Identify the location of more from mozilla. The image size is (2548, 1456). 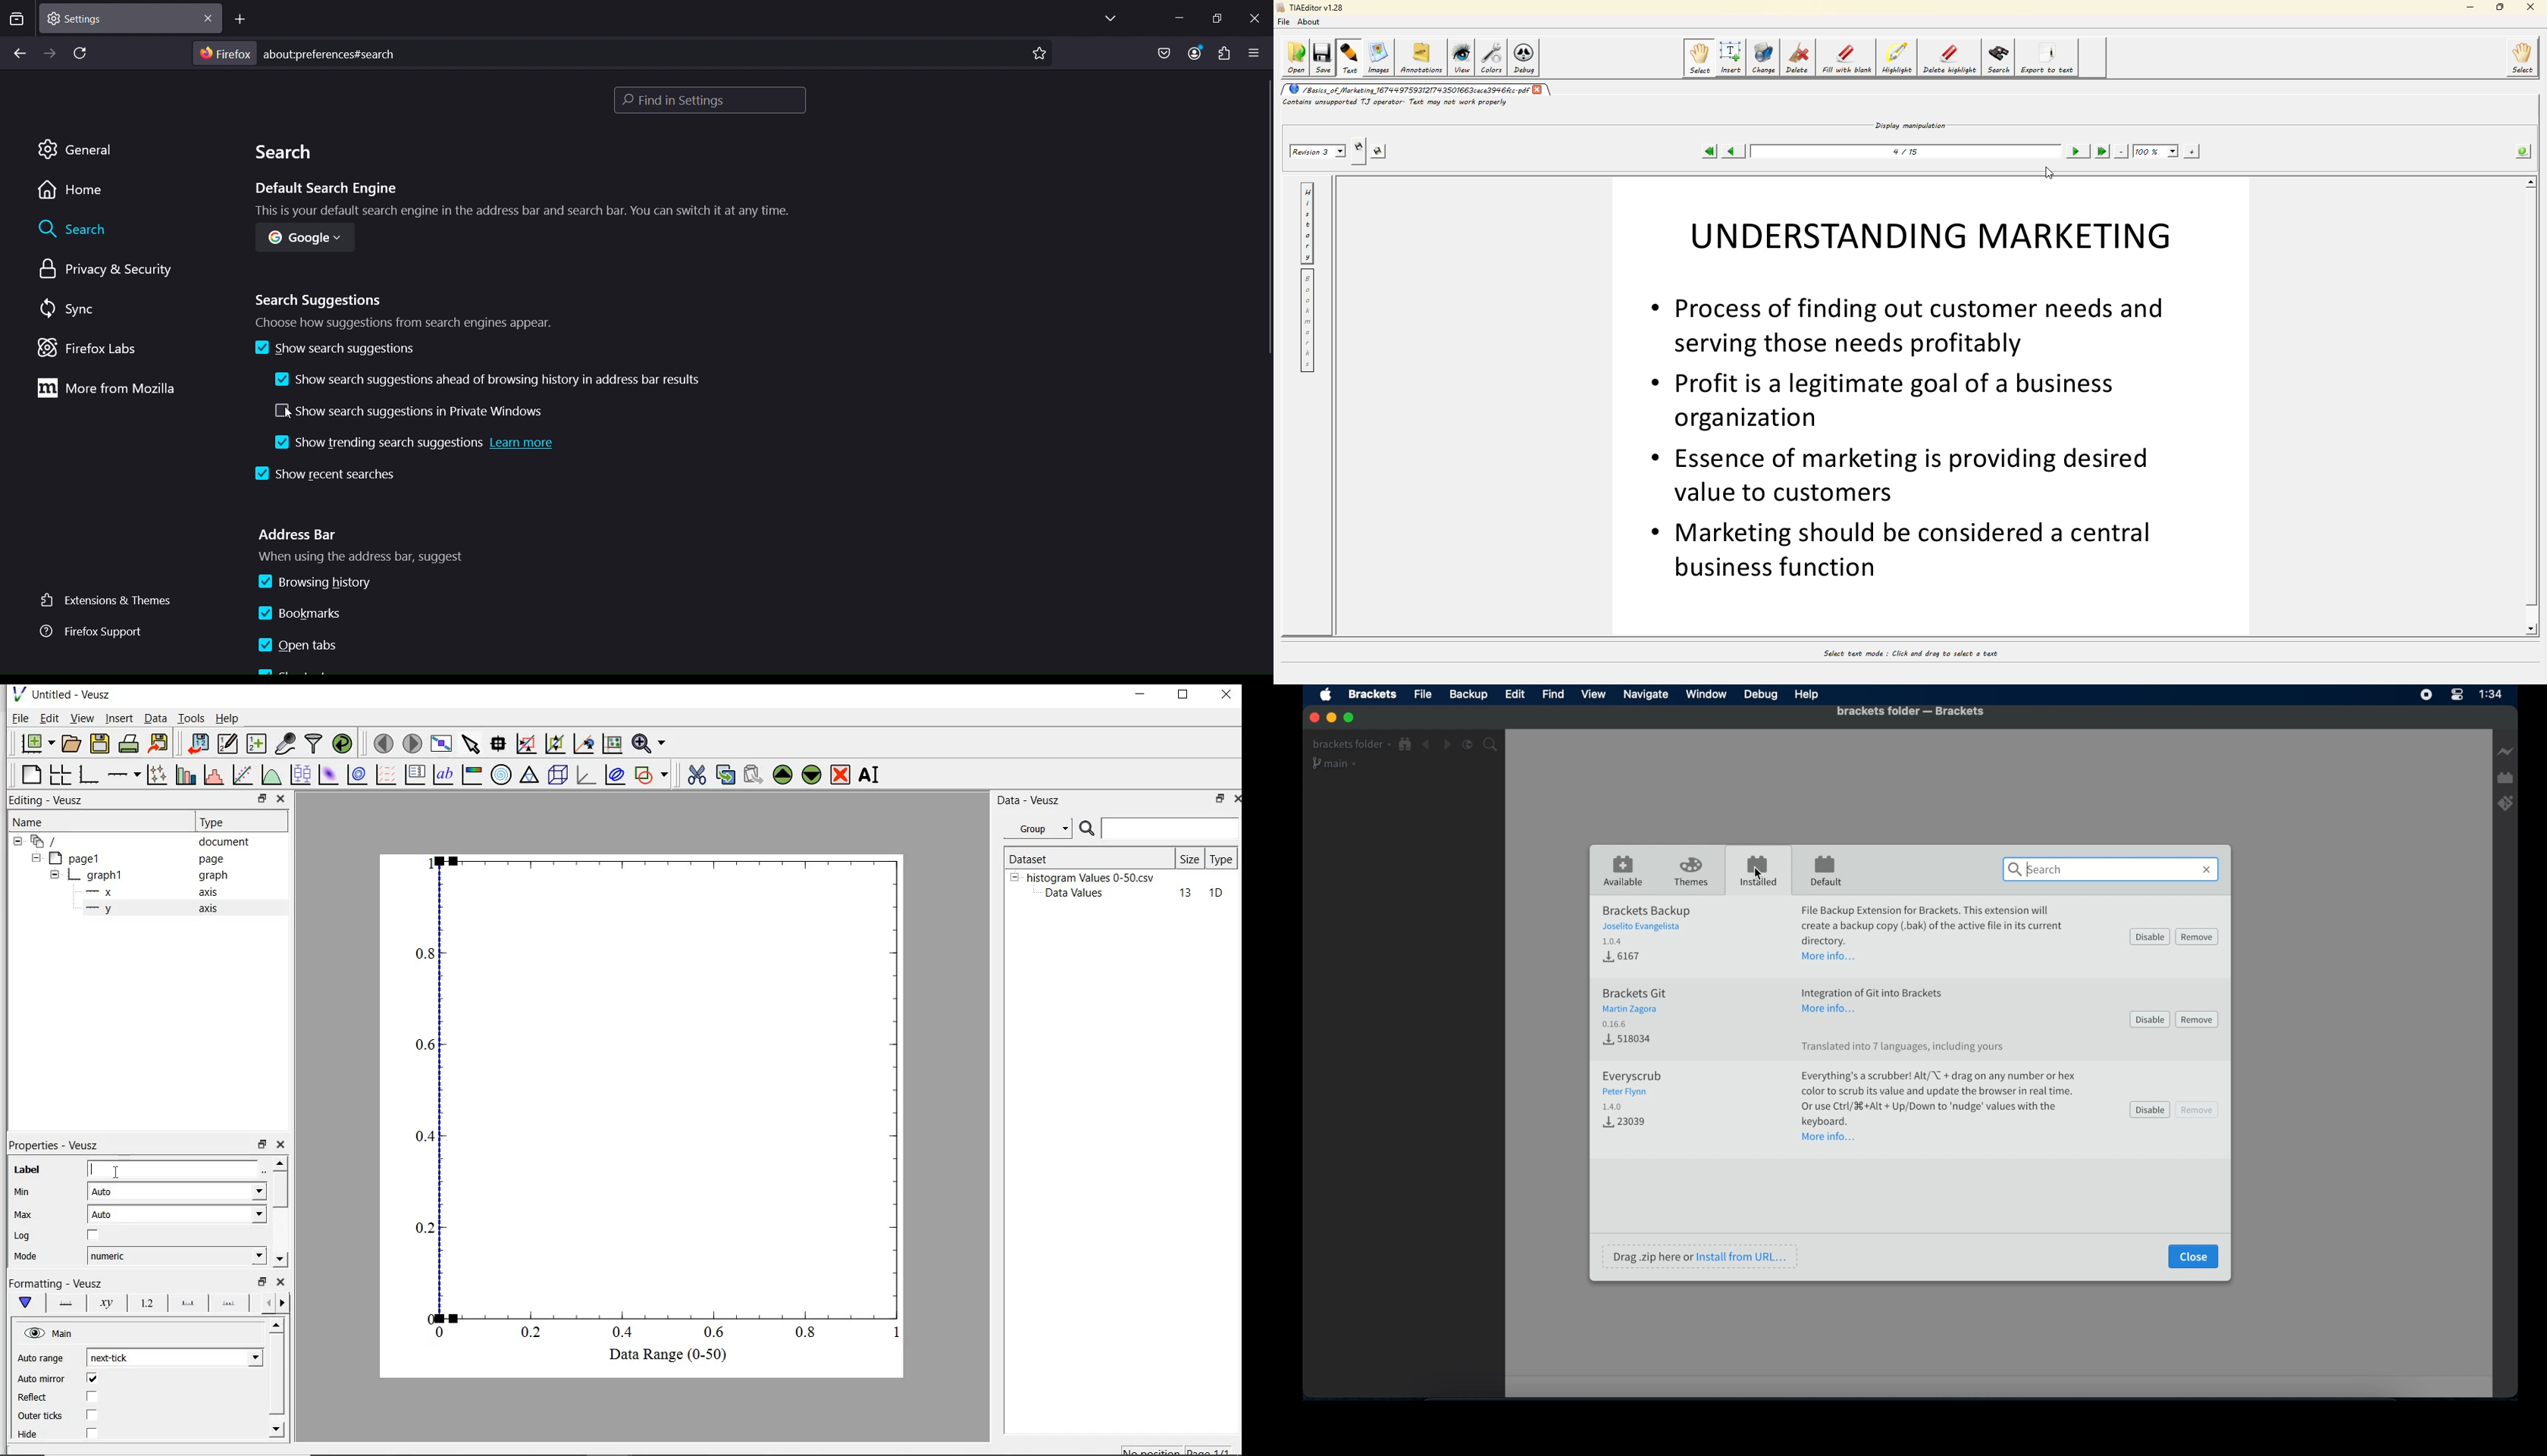
(121, 391).